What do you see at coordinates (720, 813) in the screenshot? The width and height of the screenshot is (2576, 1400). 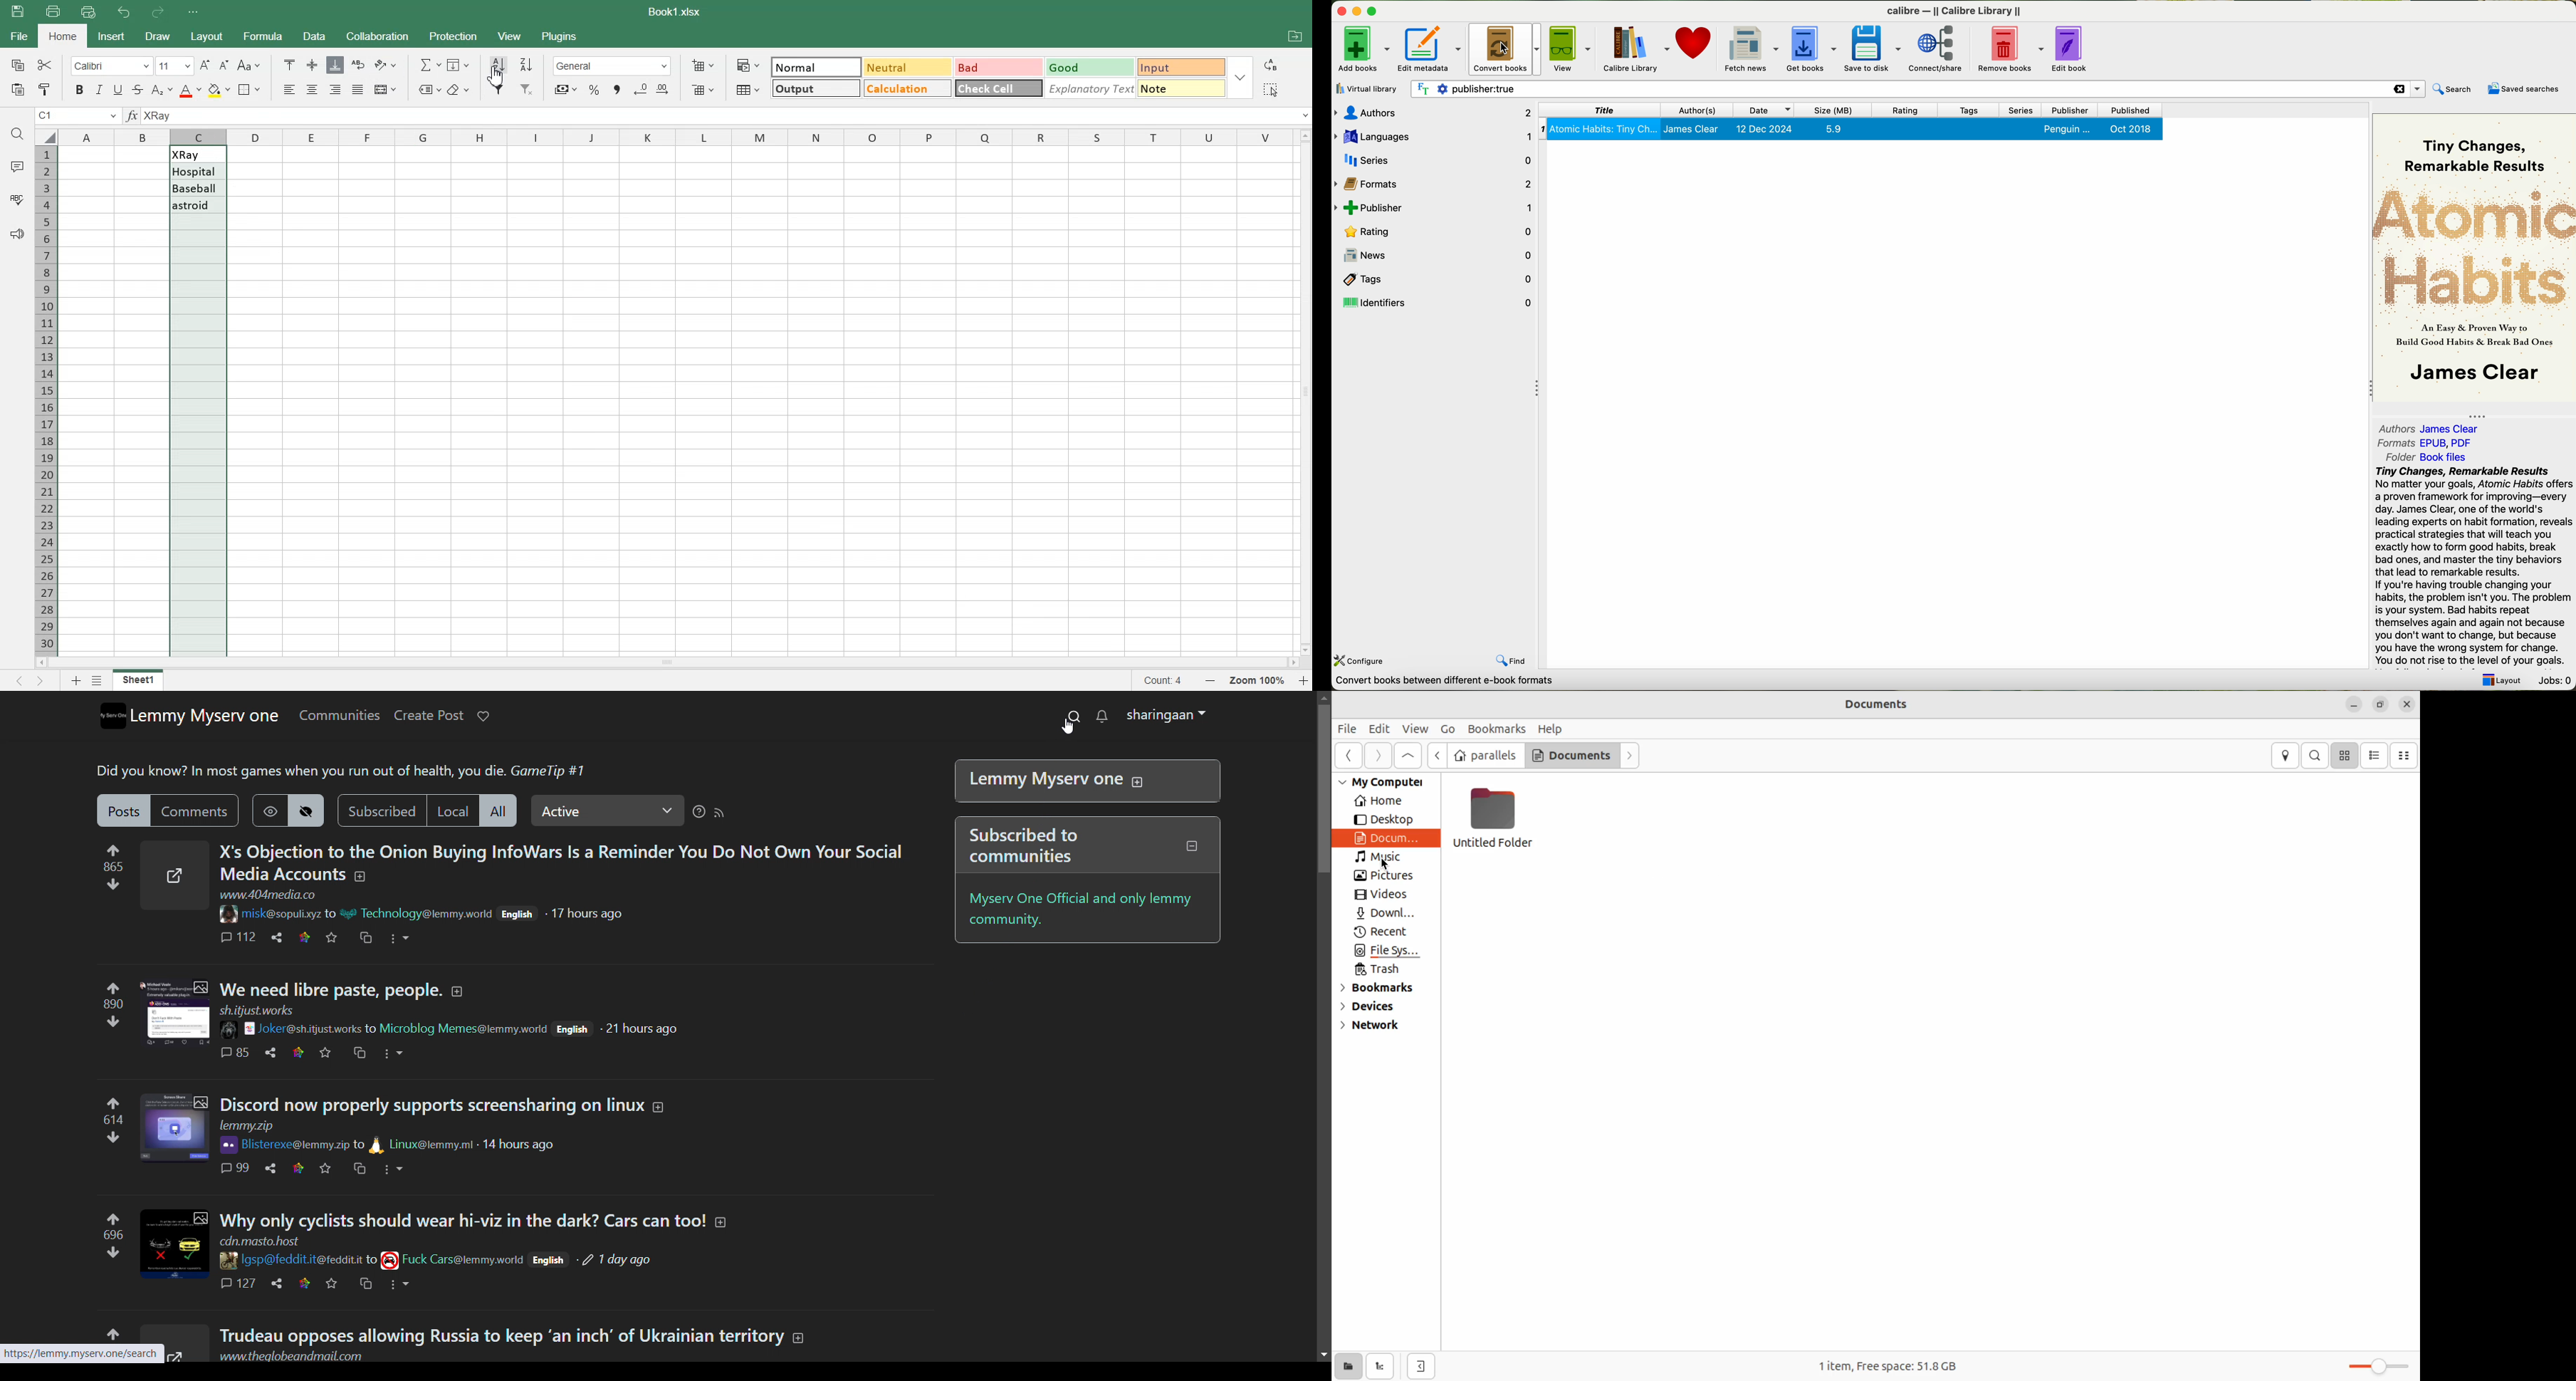 I see `rss` at bounding box center [720, 813].